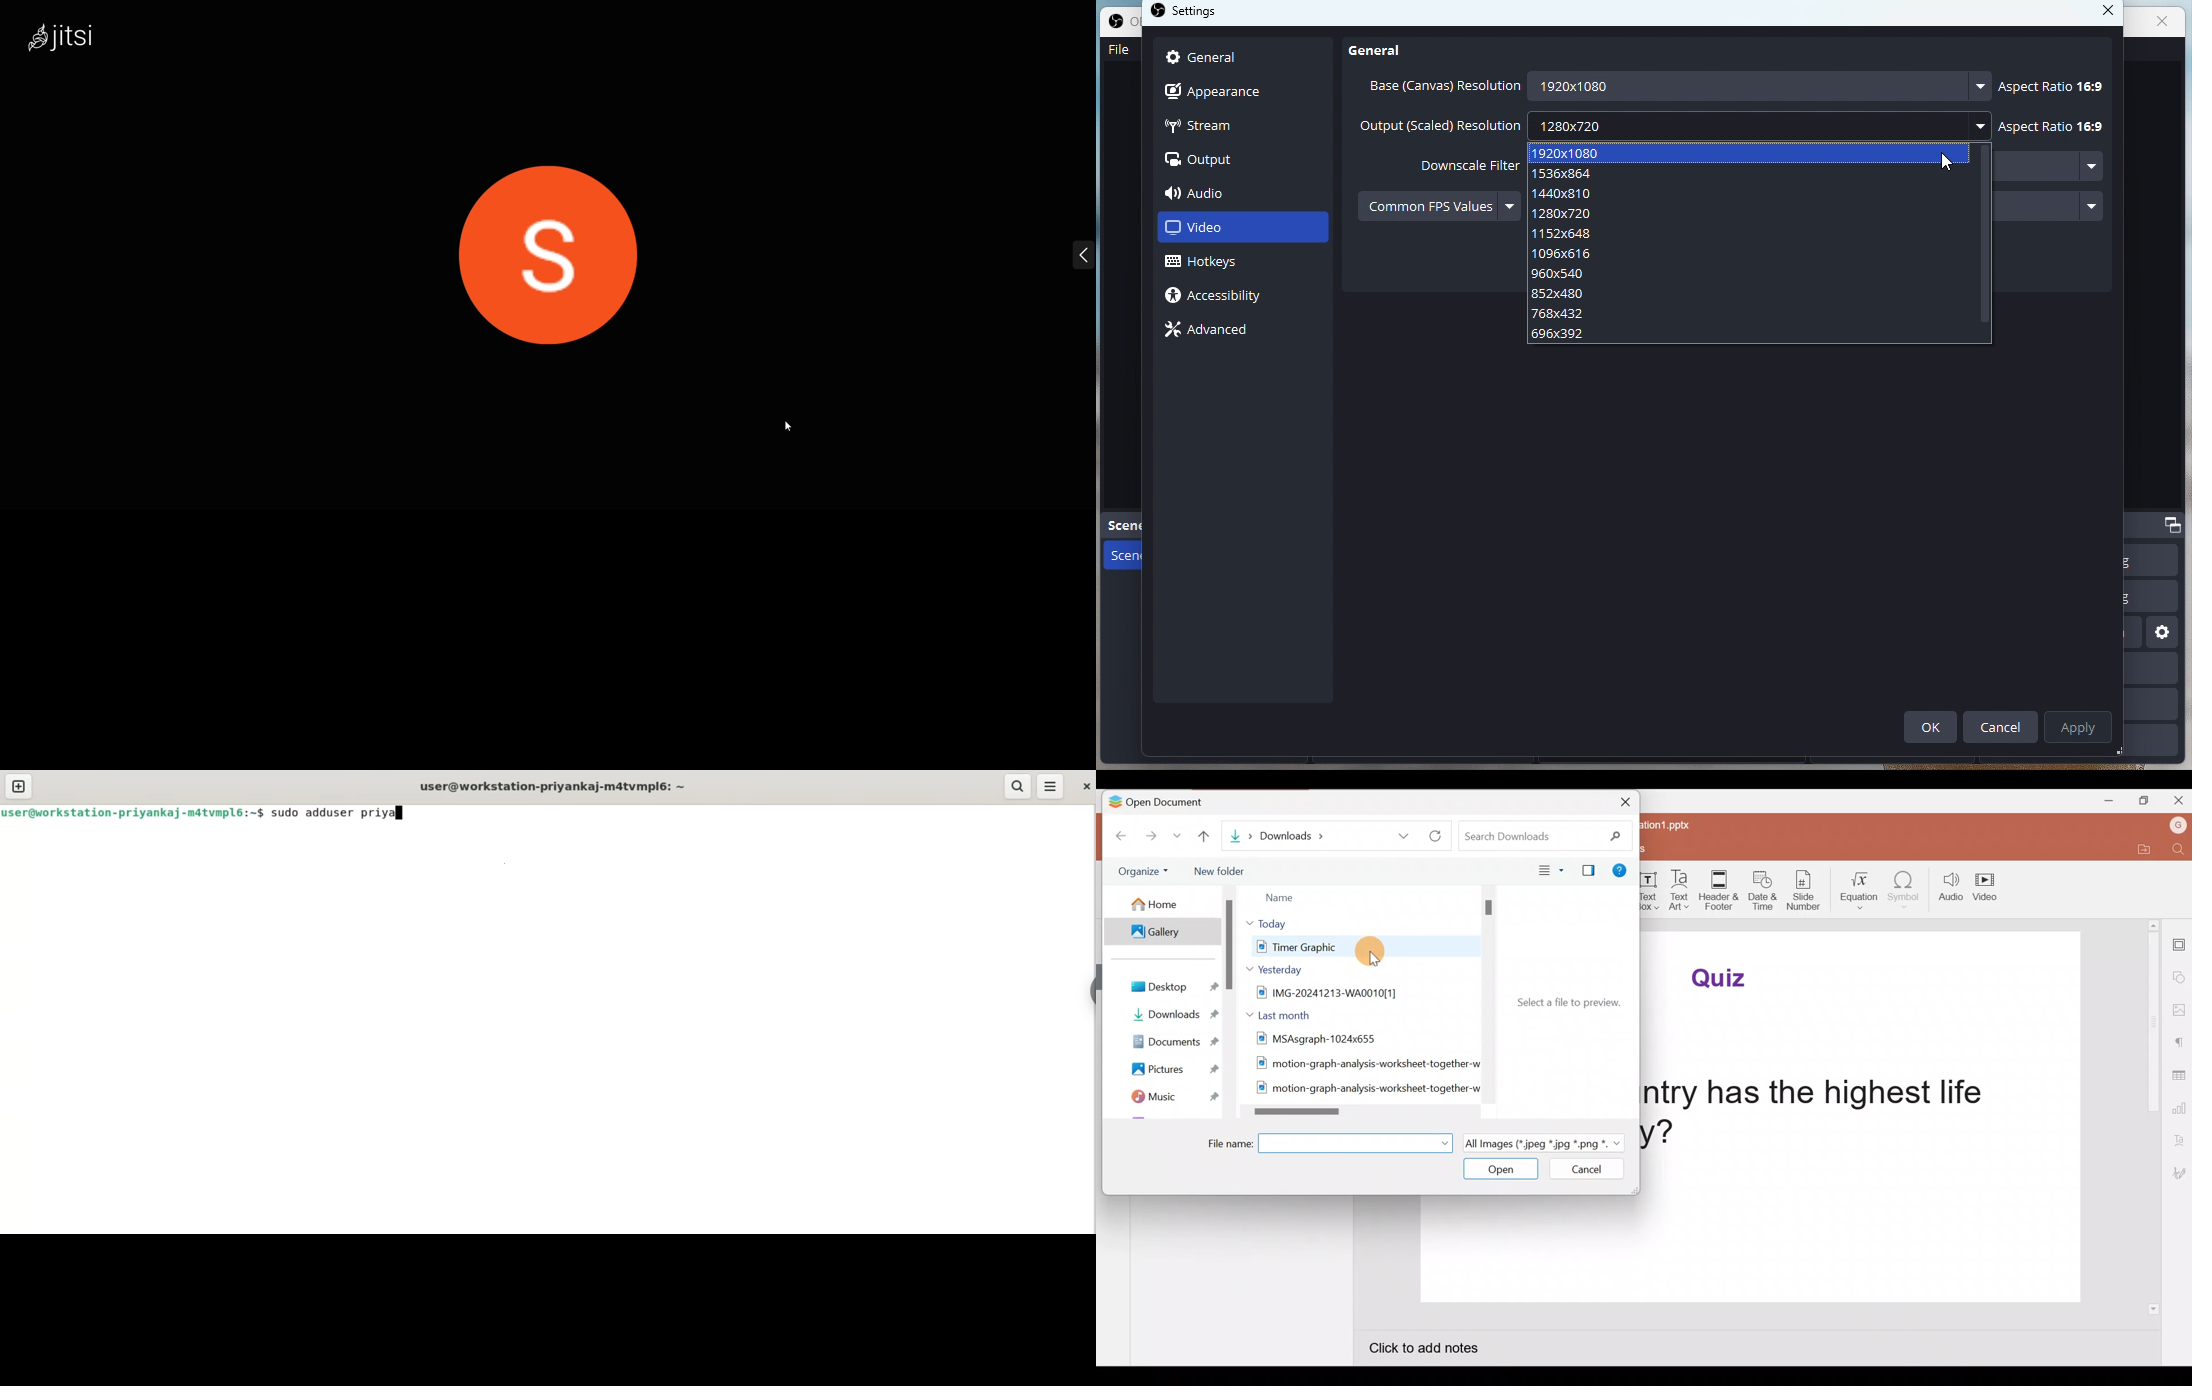 The width and height of the screenshot is (2212, 1400). Describe the element at coordinates (1164, 1095) in the screenshot. I see `Music` at that location.